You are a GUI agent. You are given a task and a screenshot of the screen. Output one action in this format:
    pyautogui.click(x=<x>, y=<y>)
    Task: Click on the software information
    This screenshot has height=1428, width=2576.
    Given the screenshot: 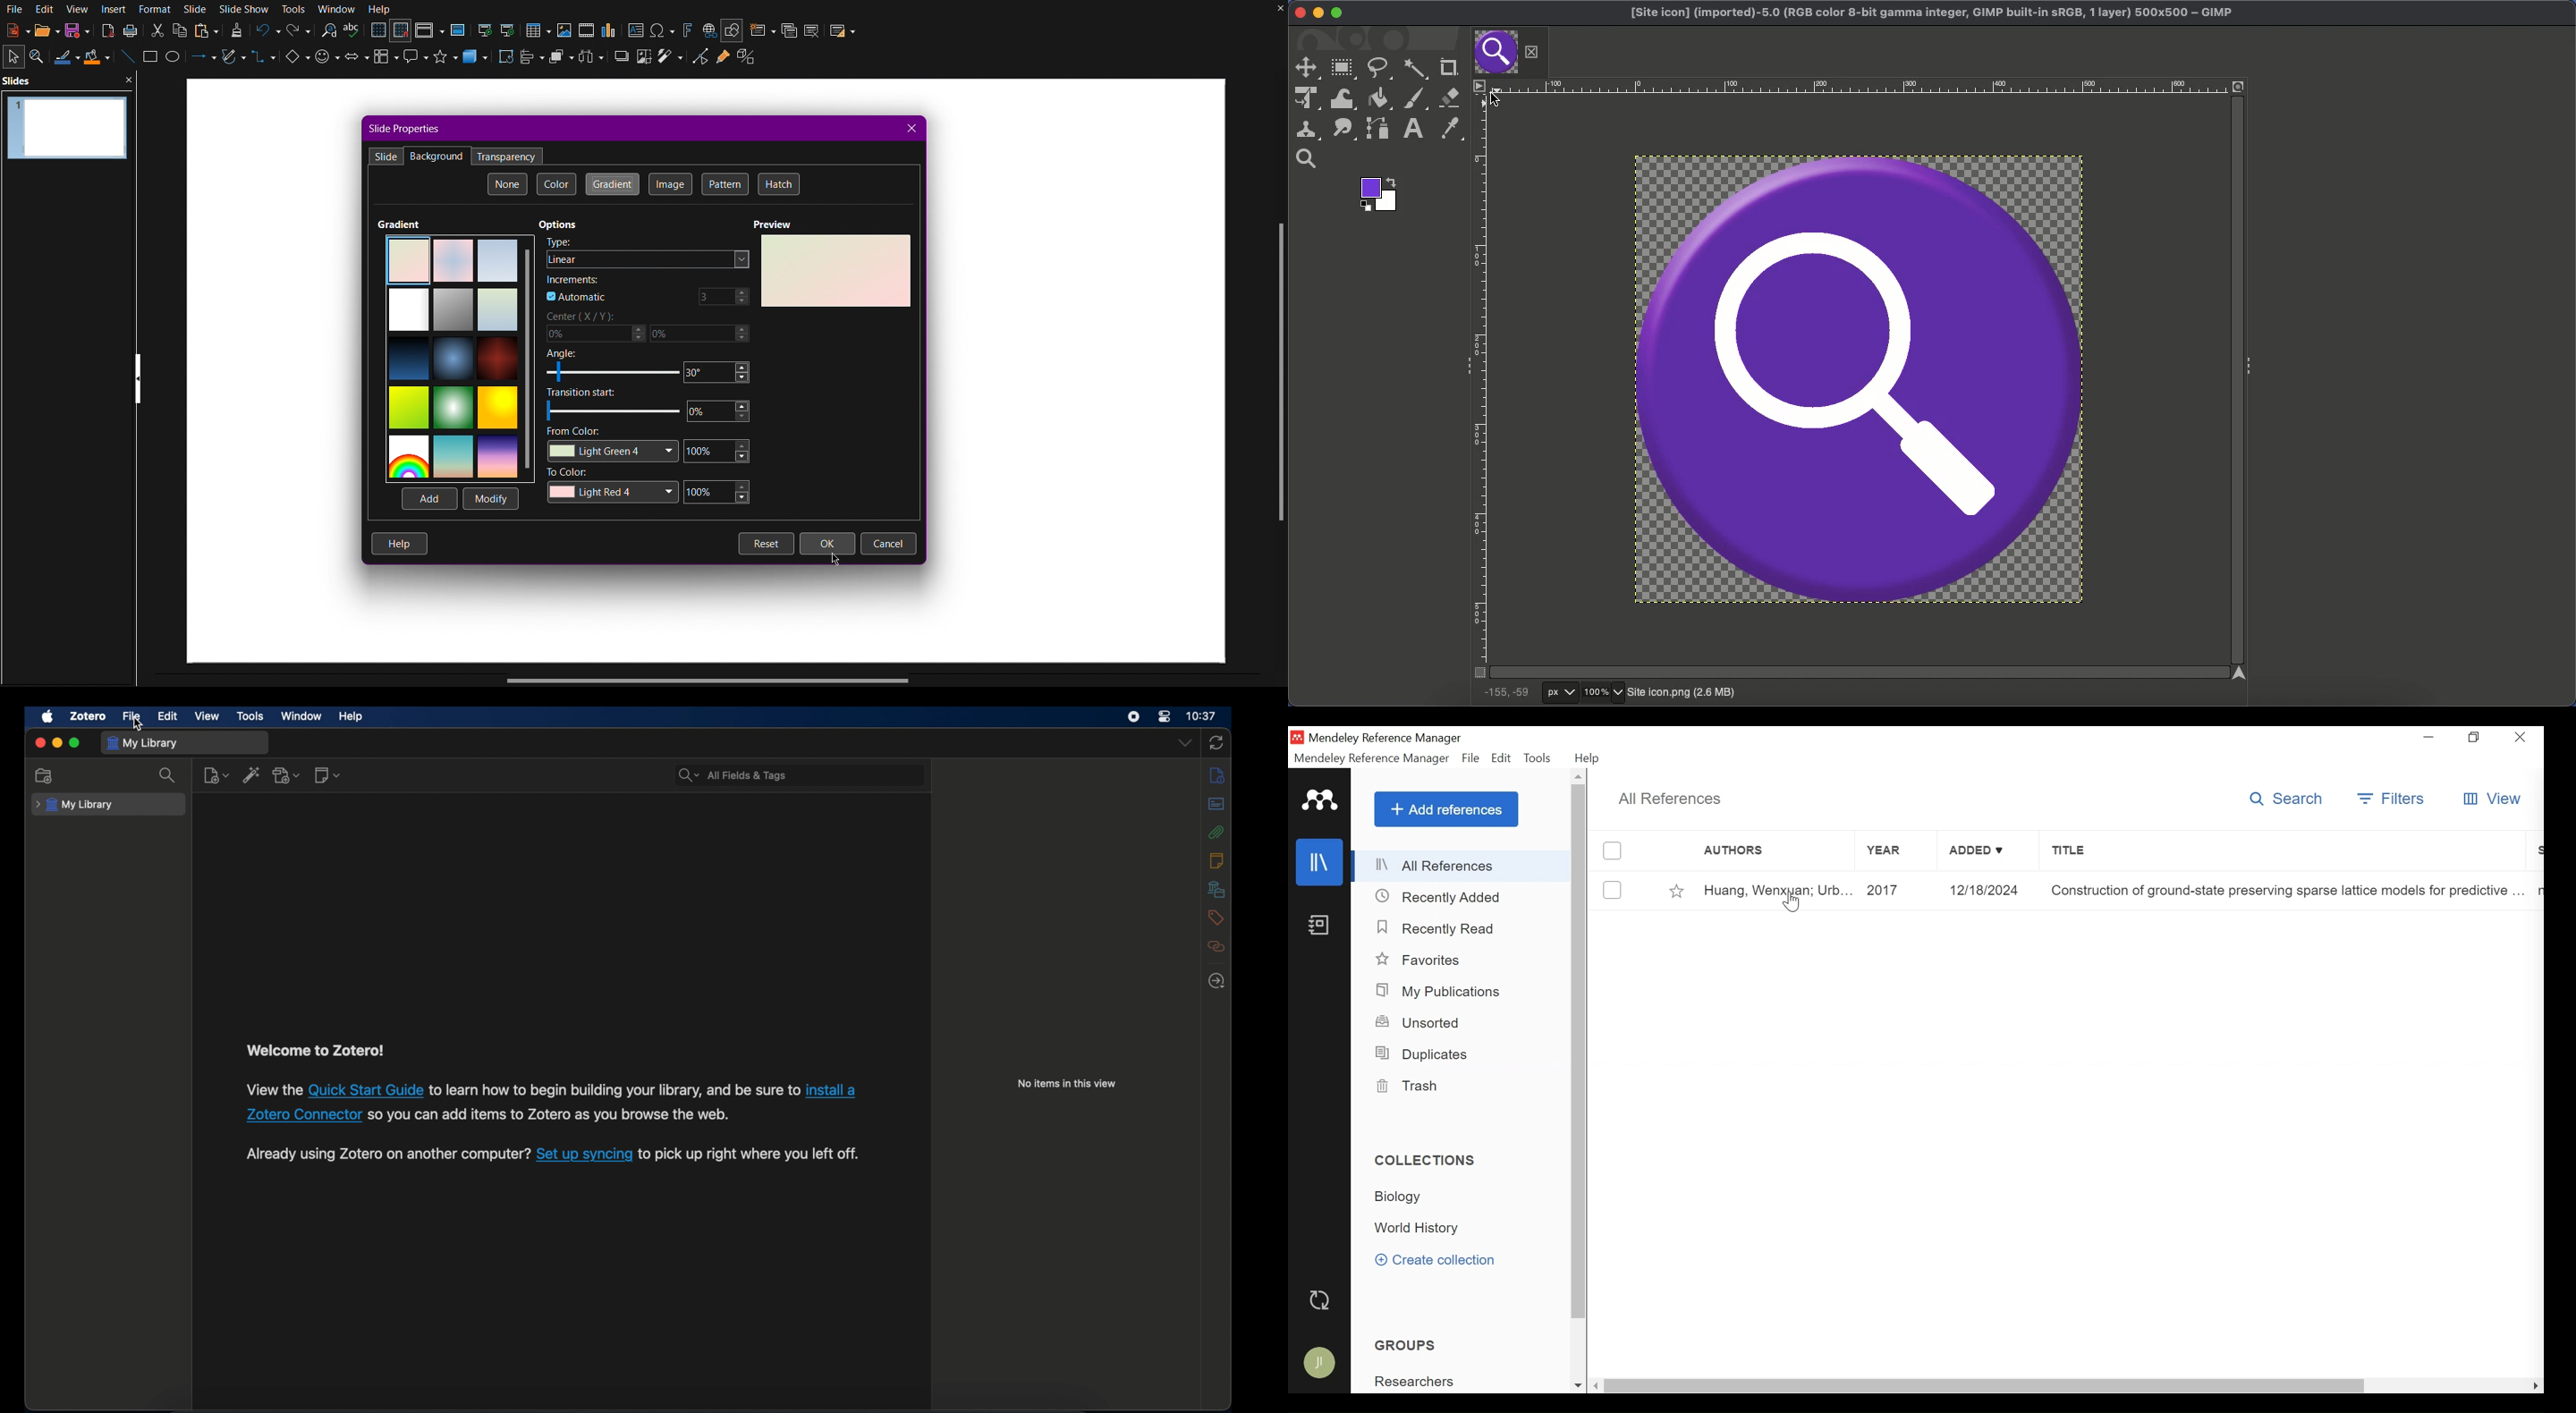 What is the action you would take?
    pyautogui.click(x=387, y=1153)
    